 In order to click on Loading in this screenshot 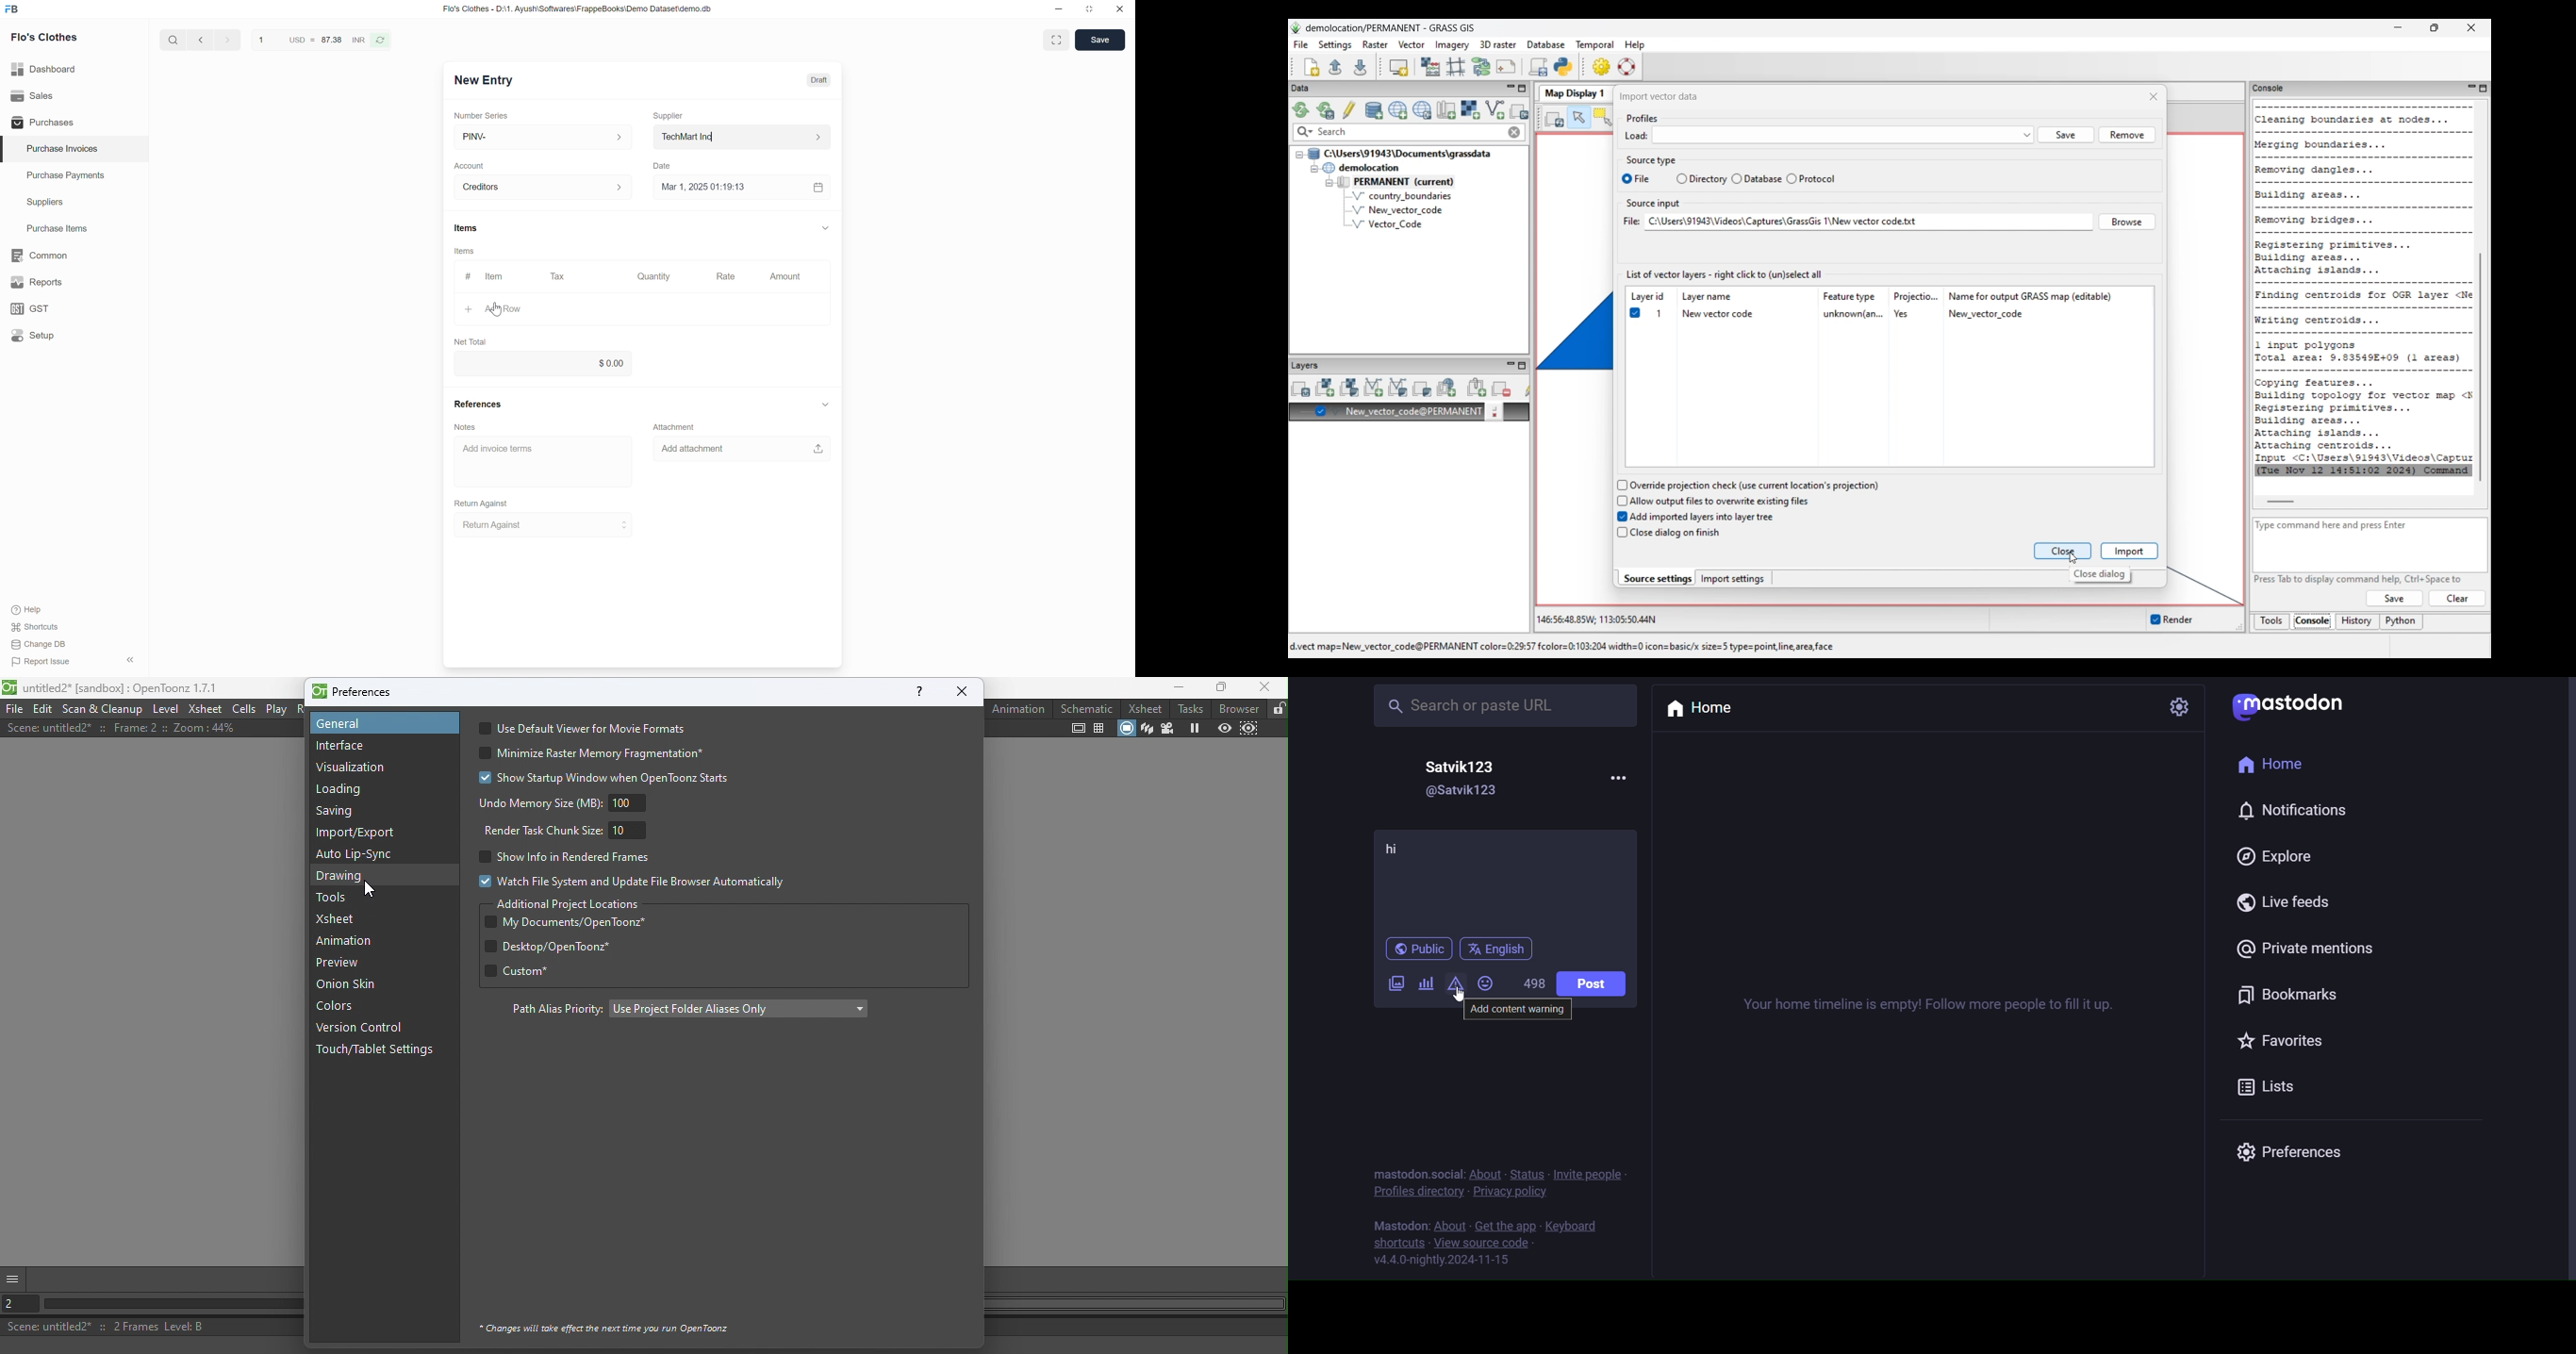, I will do `click(346, 790)`.